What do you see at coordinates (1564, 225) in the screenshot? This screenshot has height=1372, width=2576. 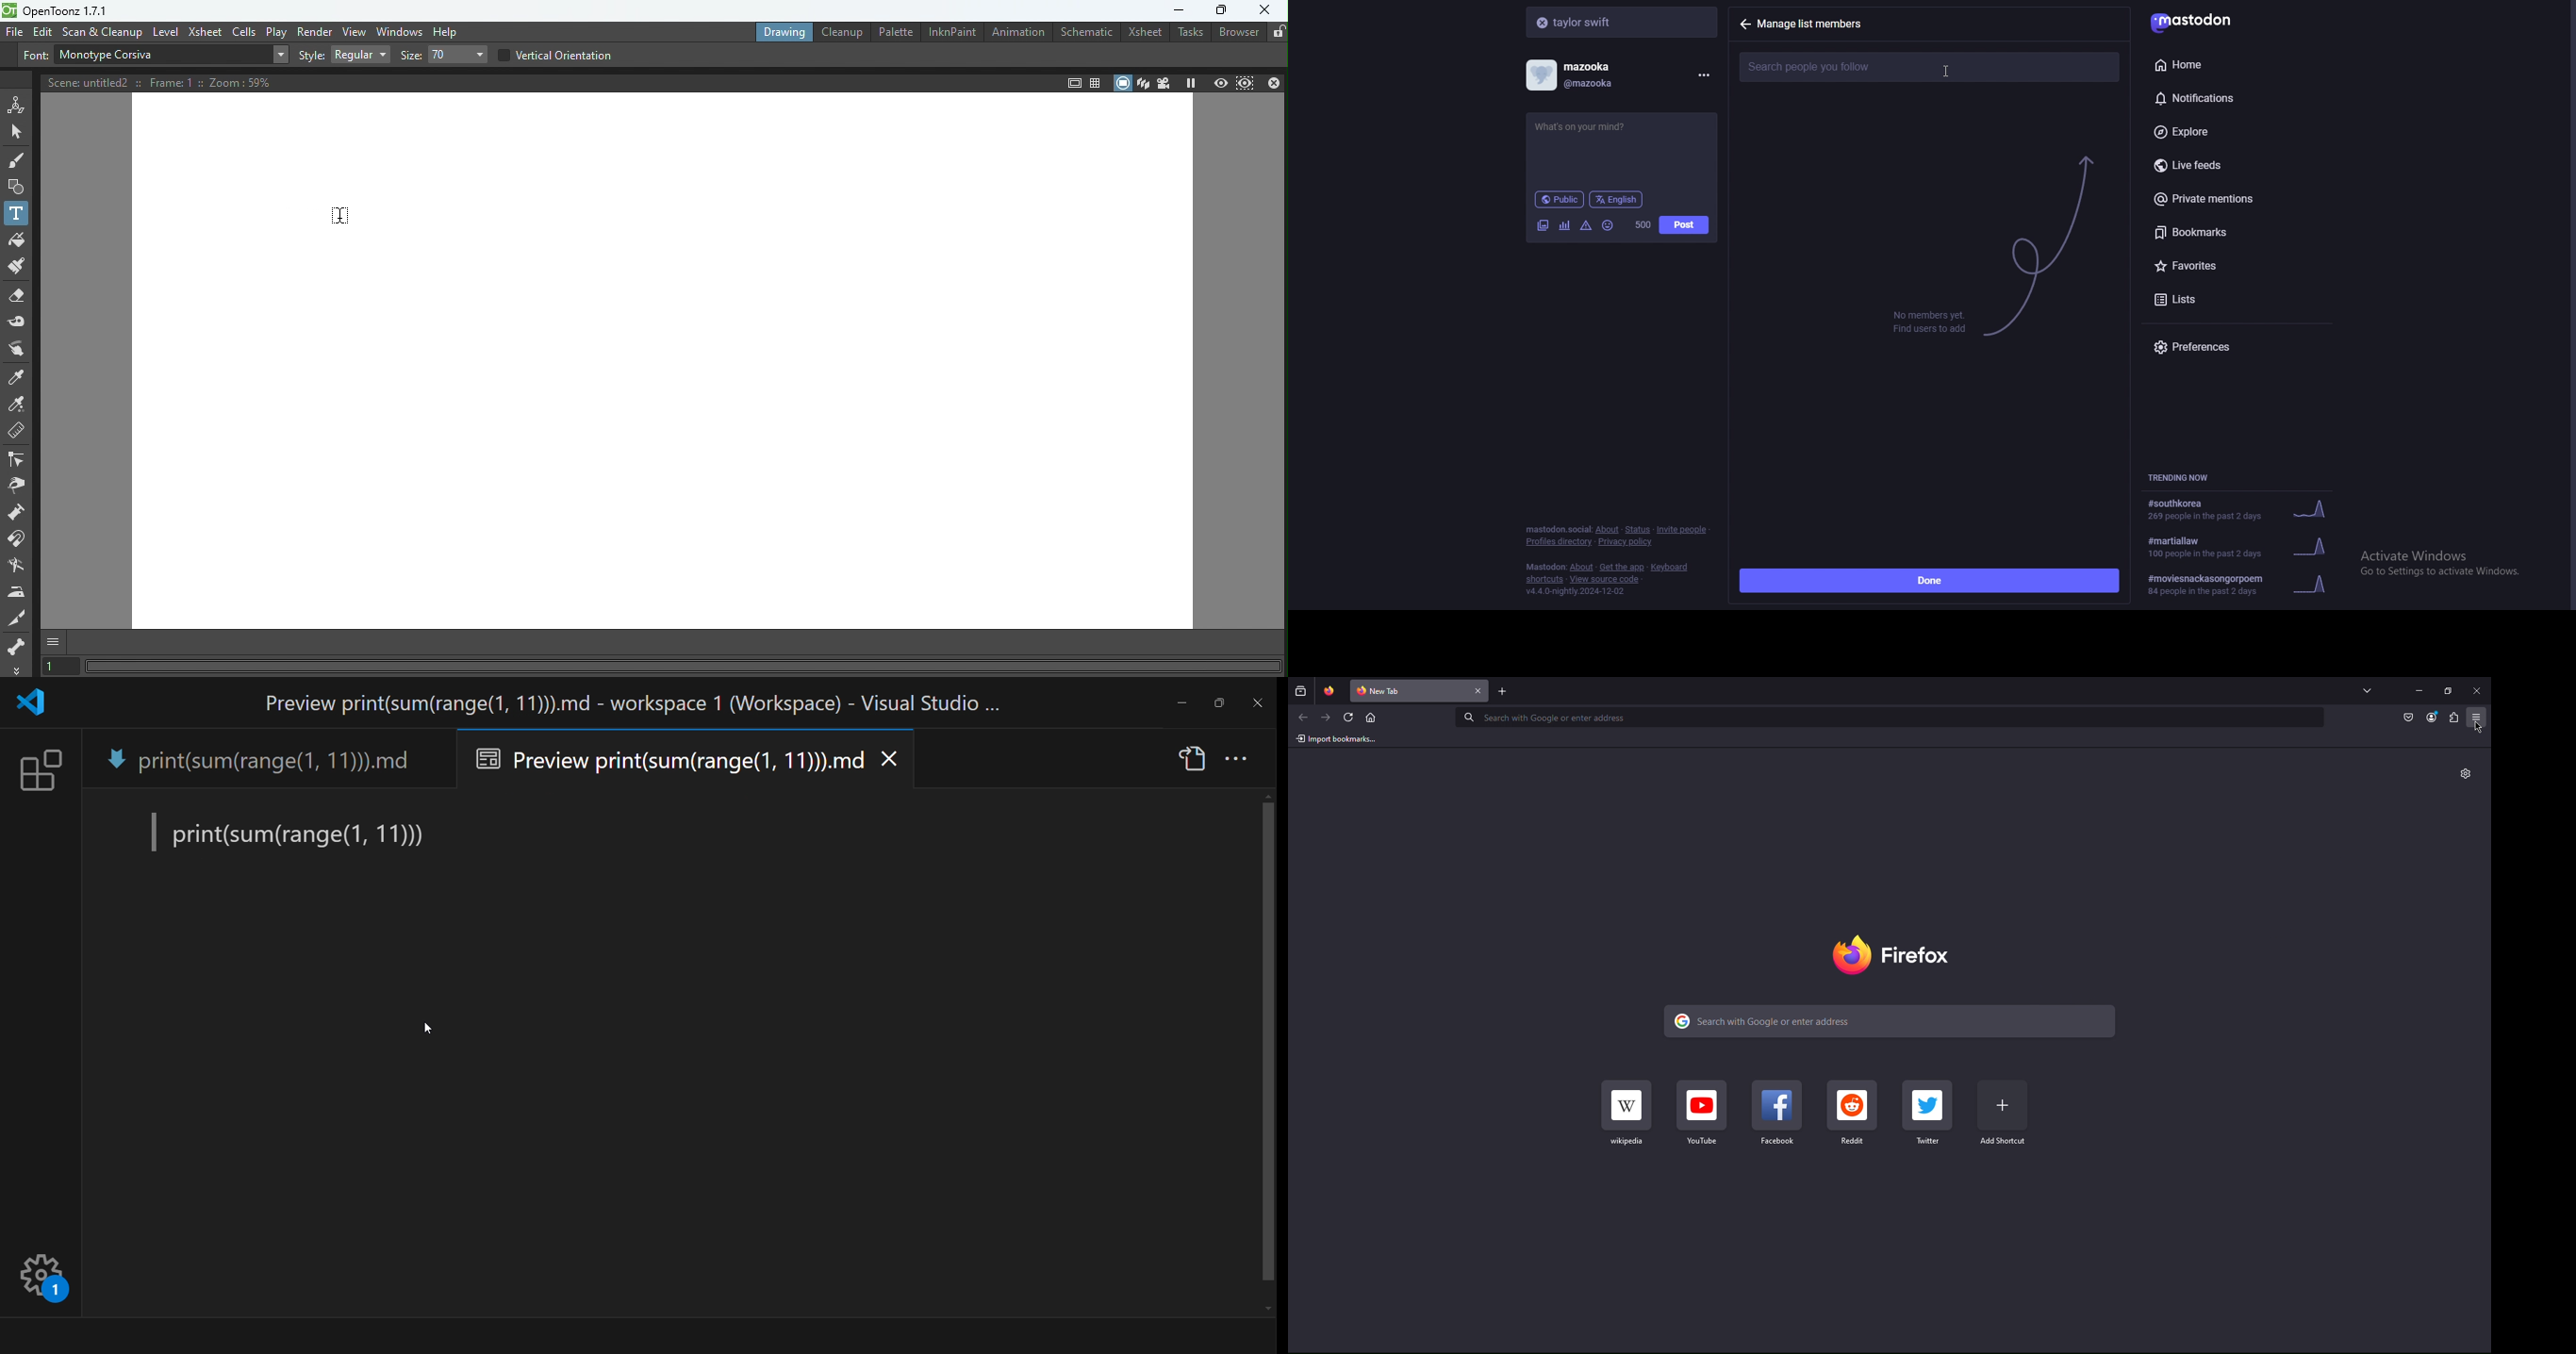 I see `poll` at bounding box center [1564, 225].